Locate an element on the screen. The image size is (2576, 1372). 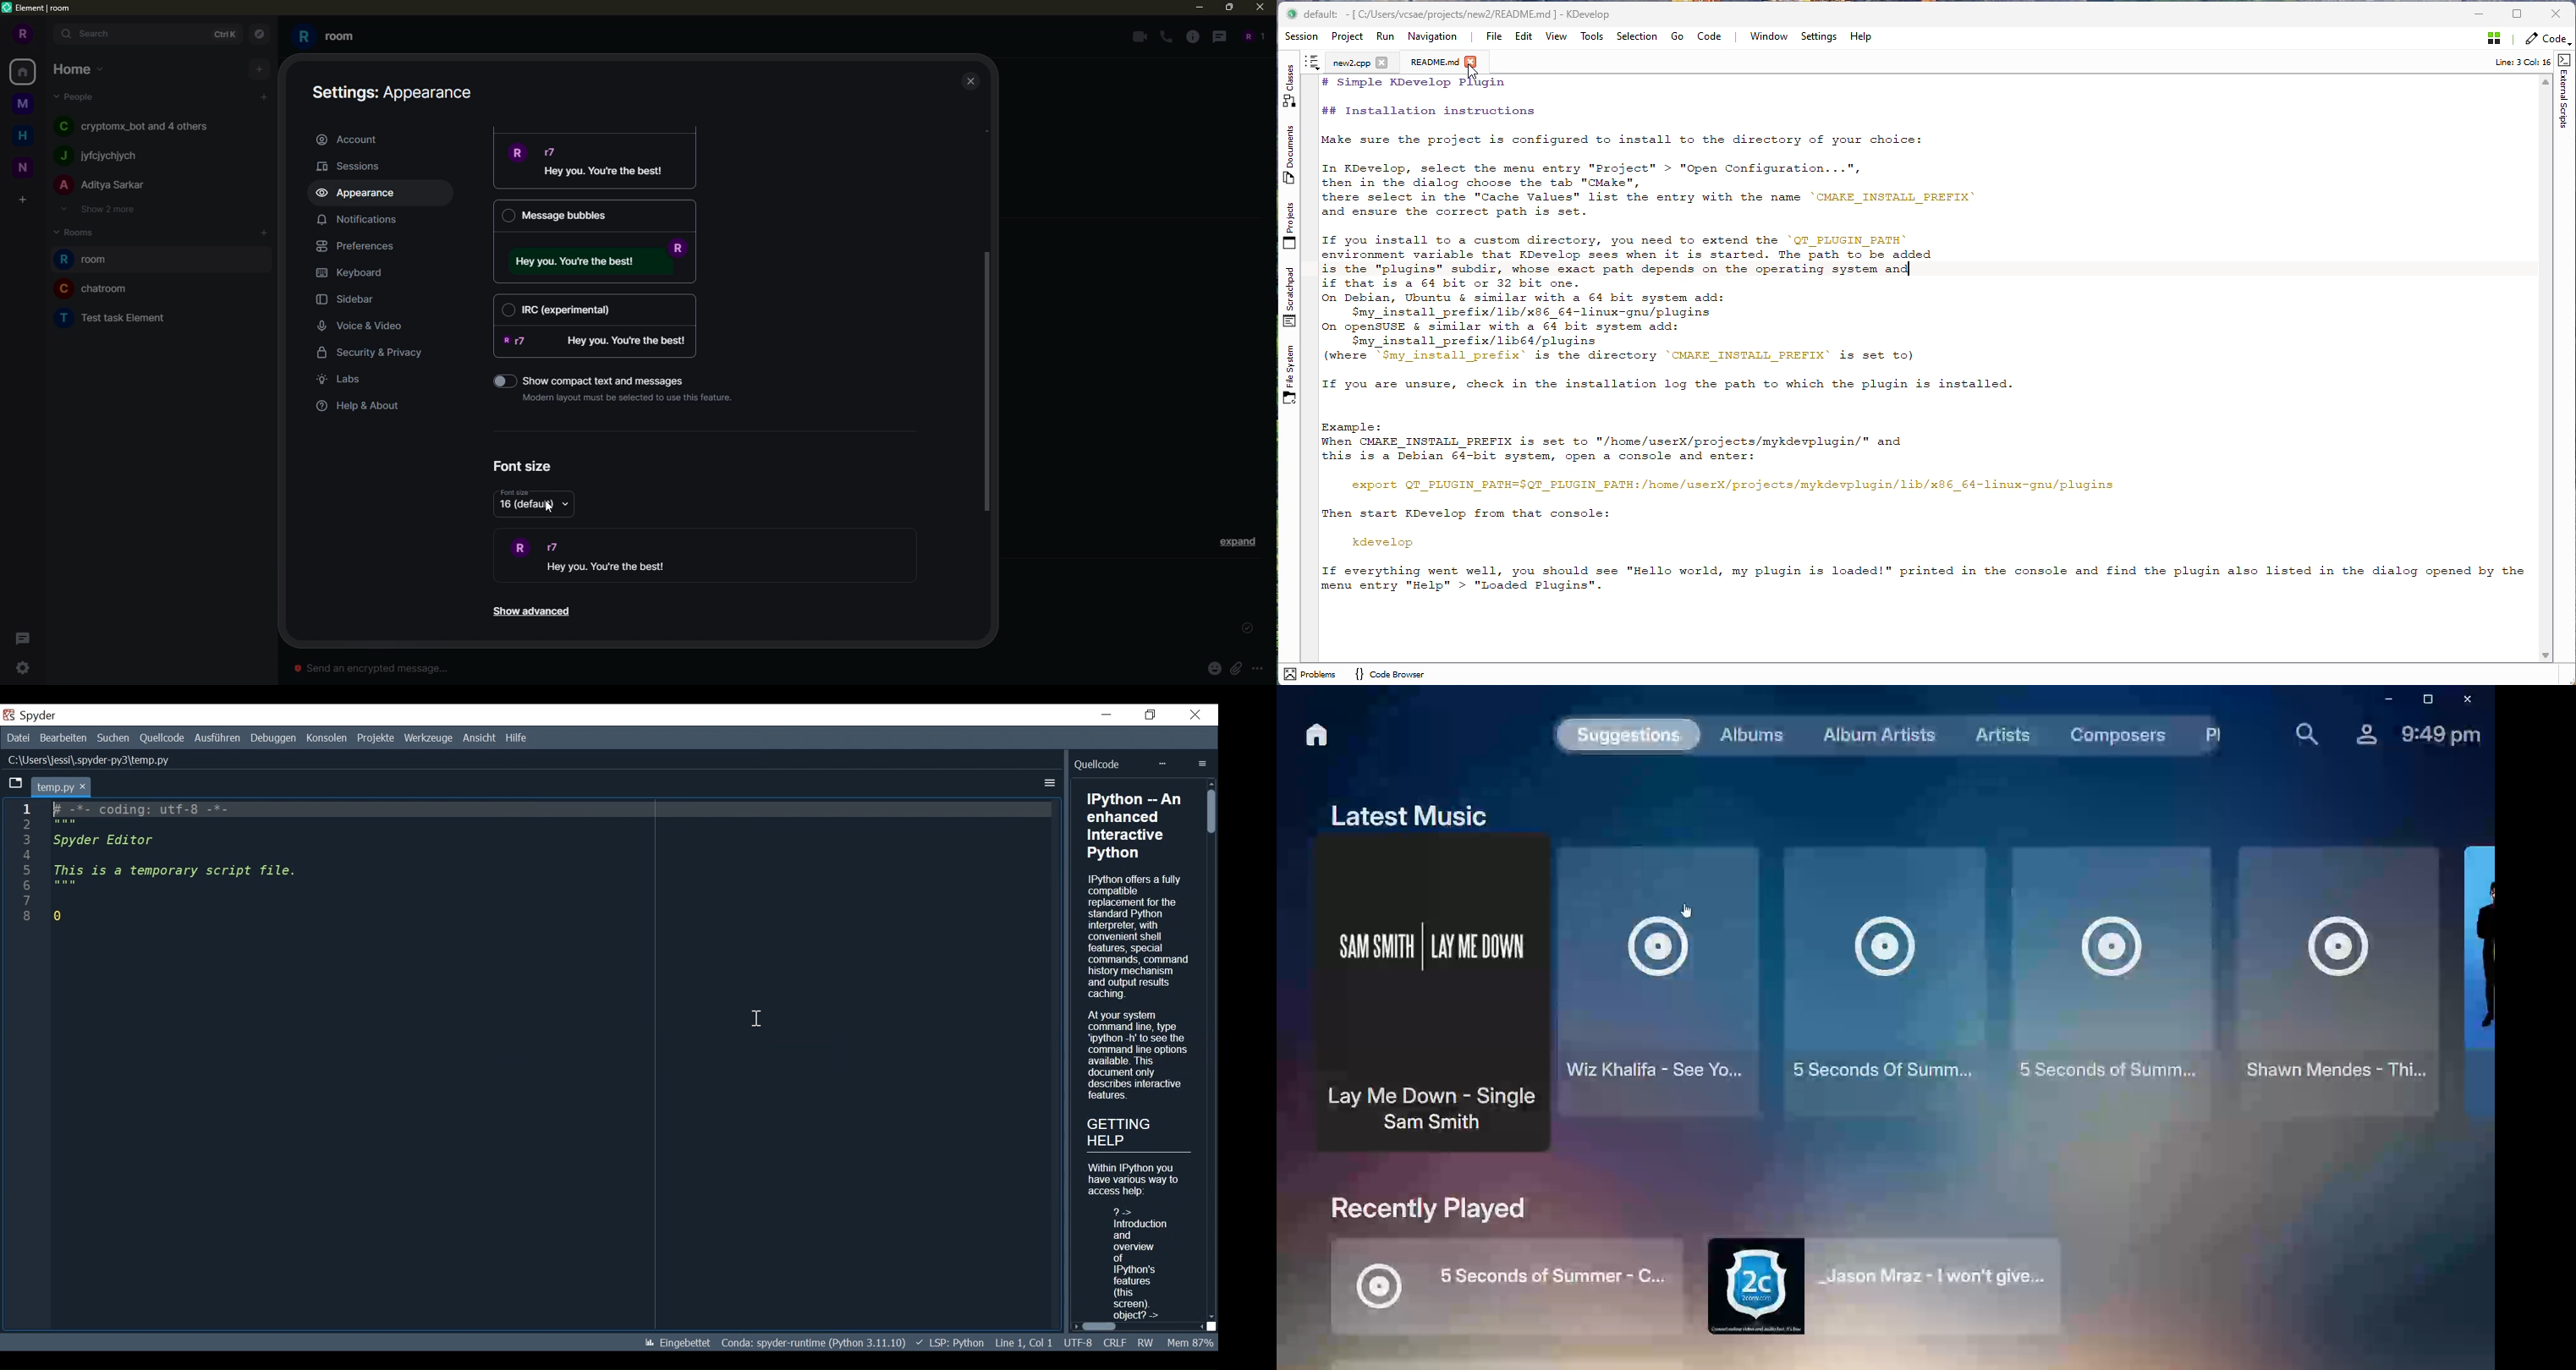
show advanced is located at coordinates (530, 612).